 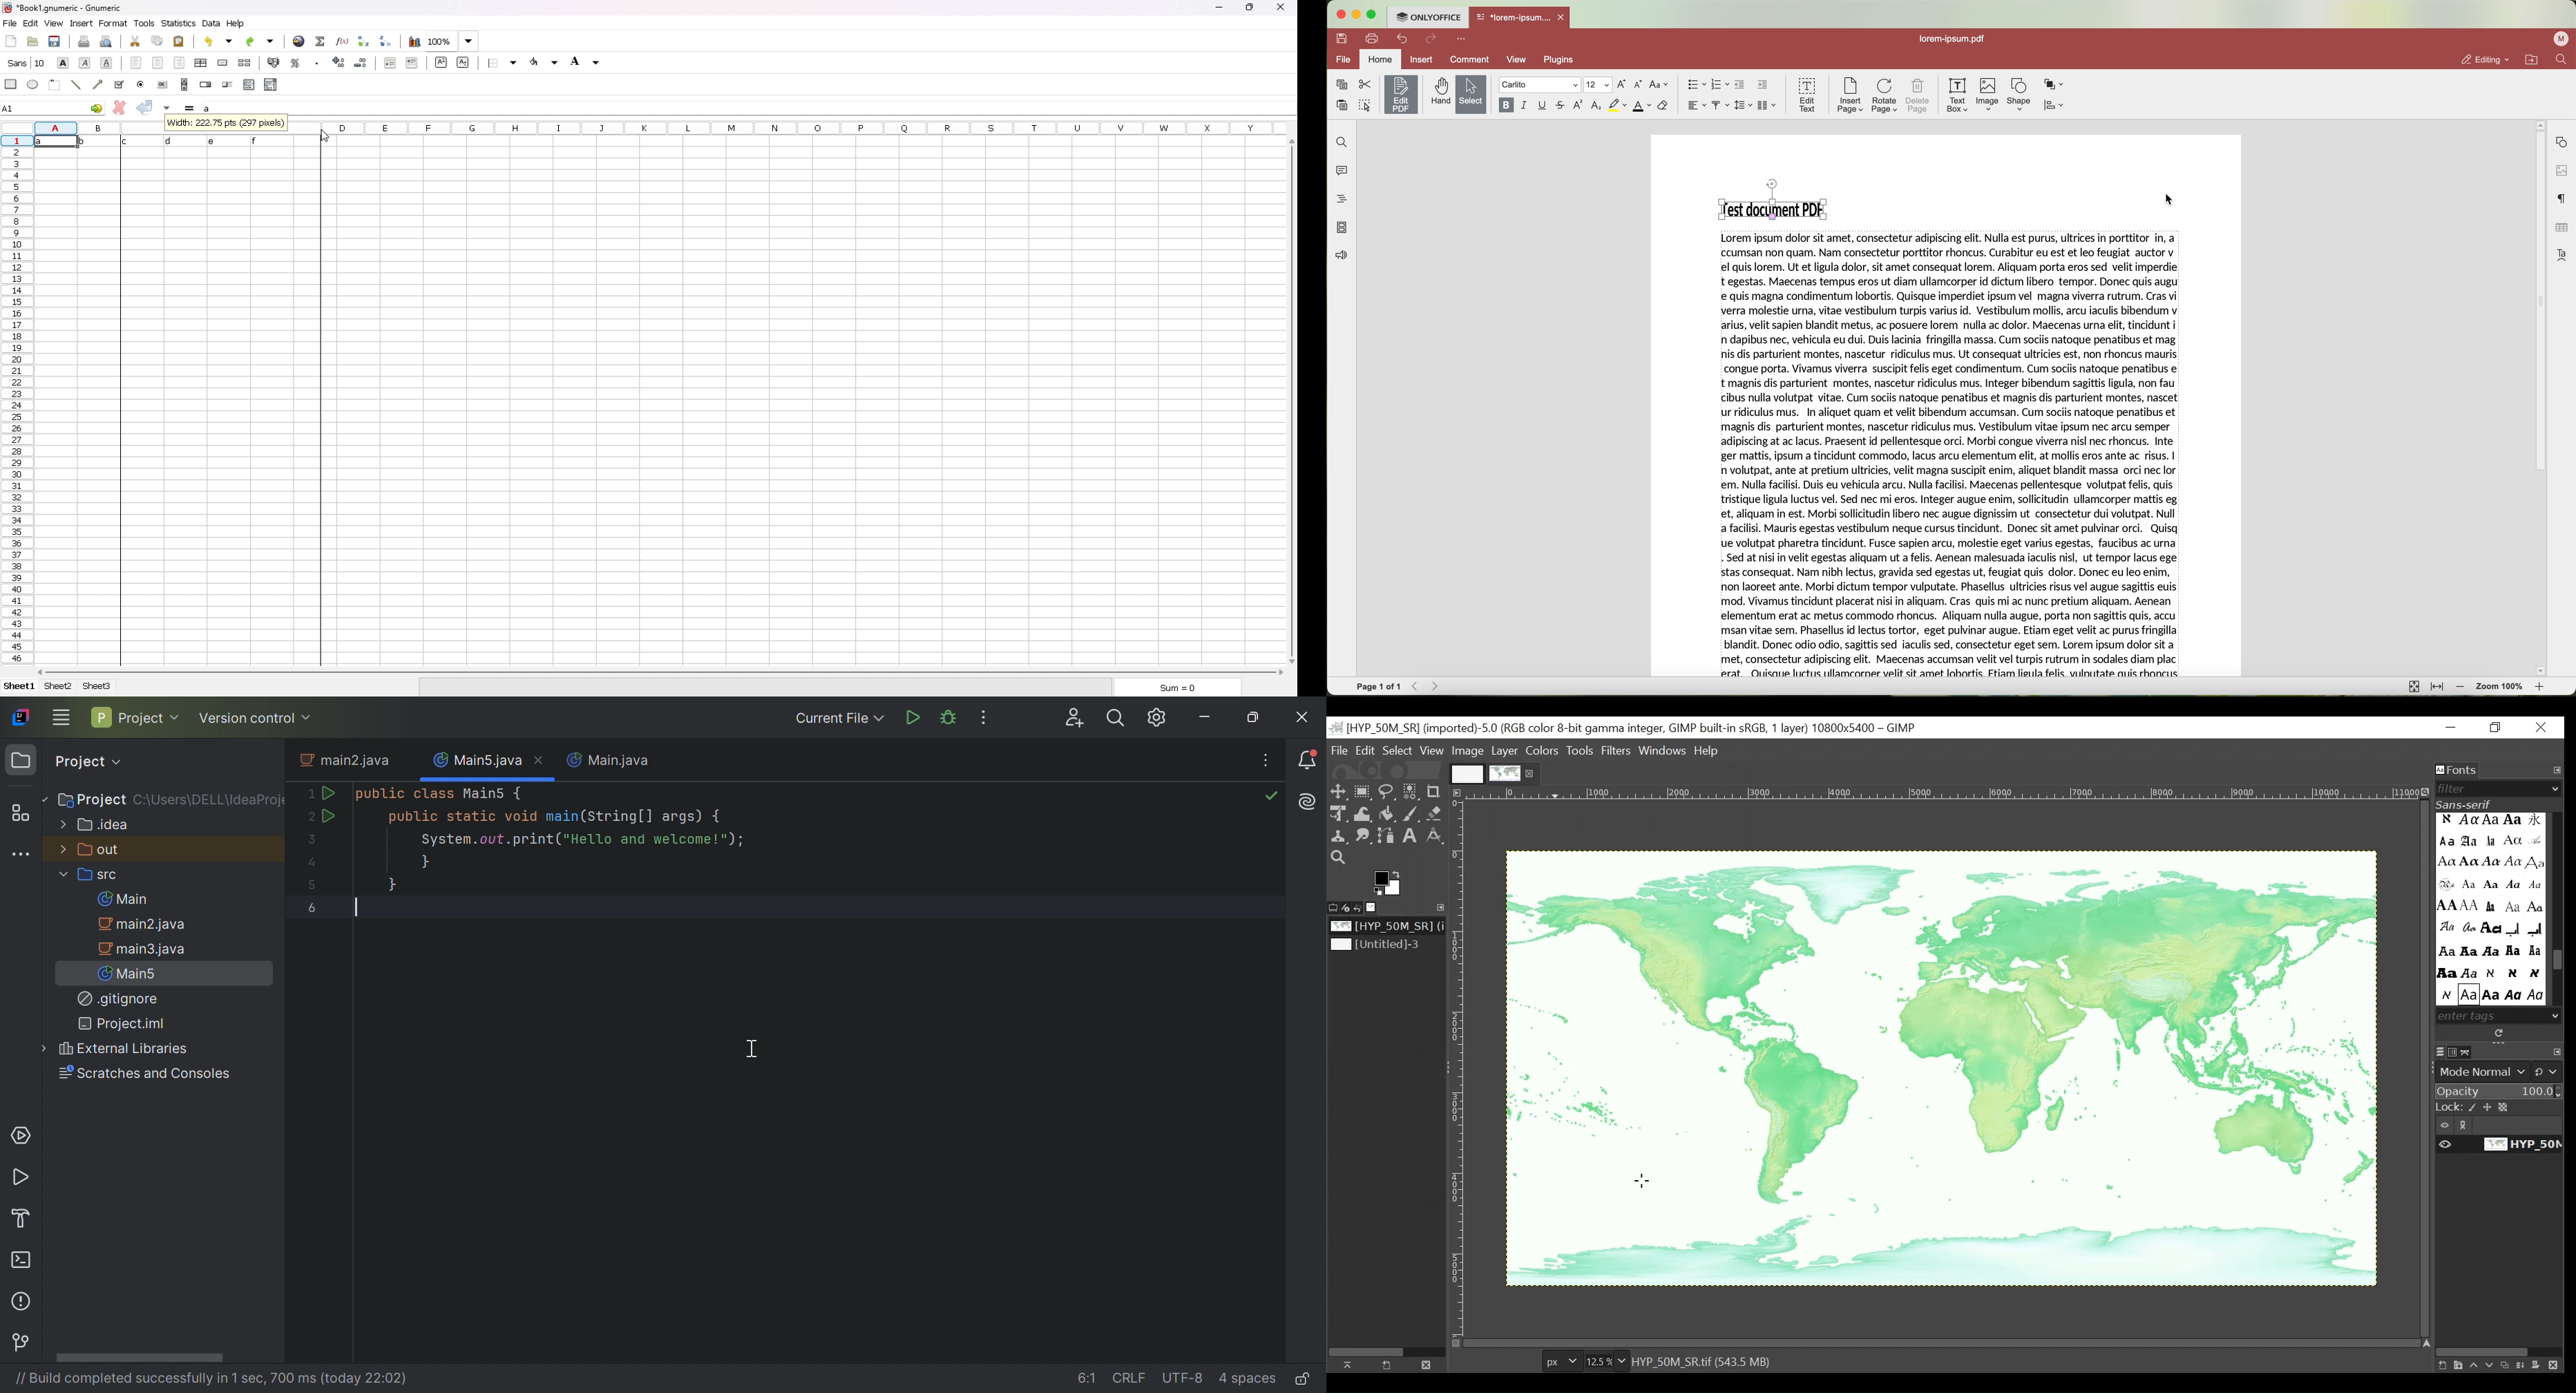 What do you see at coordinates (1207, 719) in the screenshot?
I see `Minimize` at bounding box center [1207, 719].